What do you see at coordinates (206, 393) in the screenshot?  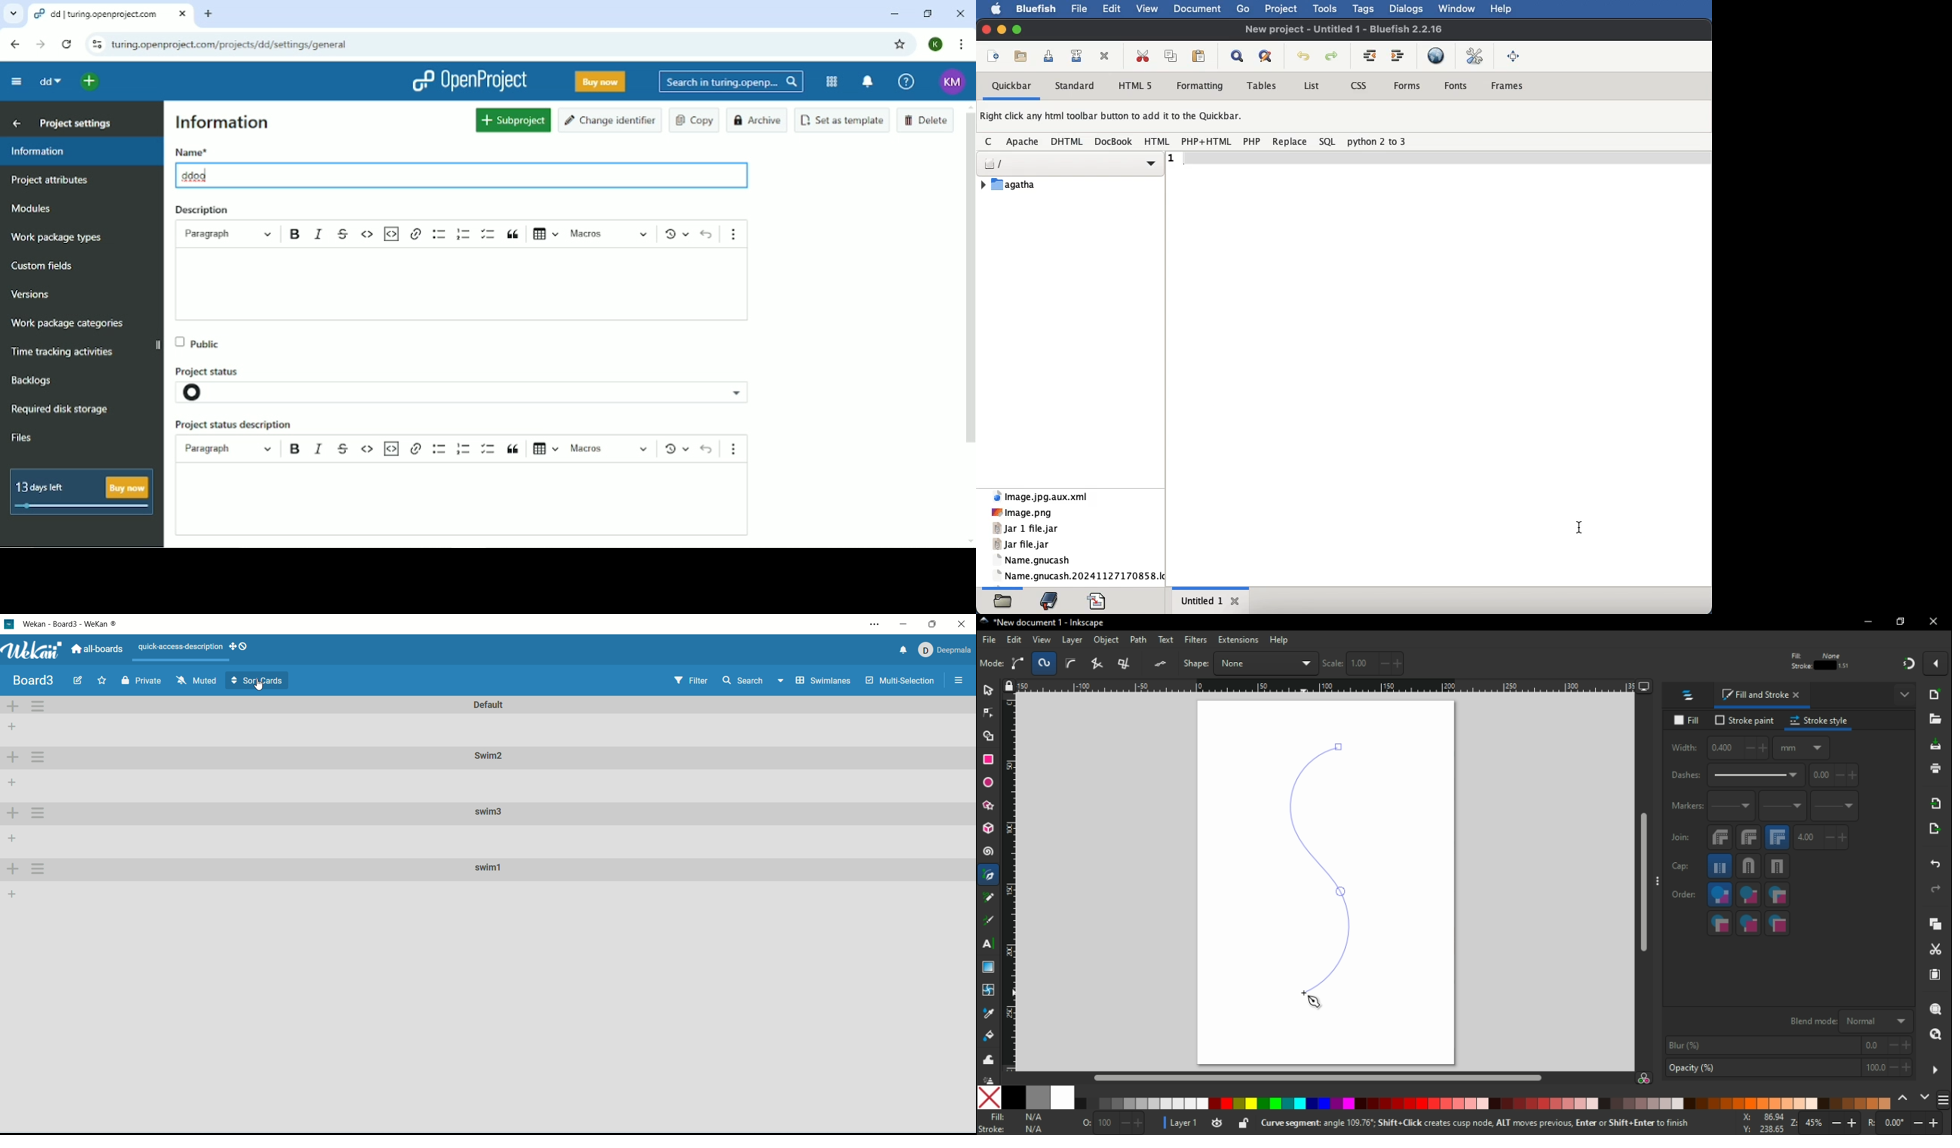 I see `project status icon- not set` at bounding box center [206, 393].